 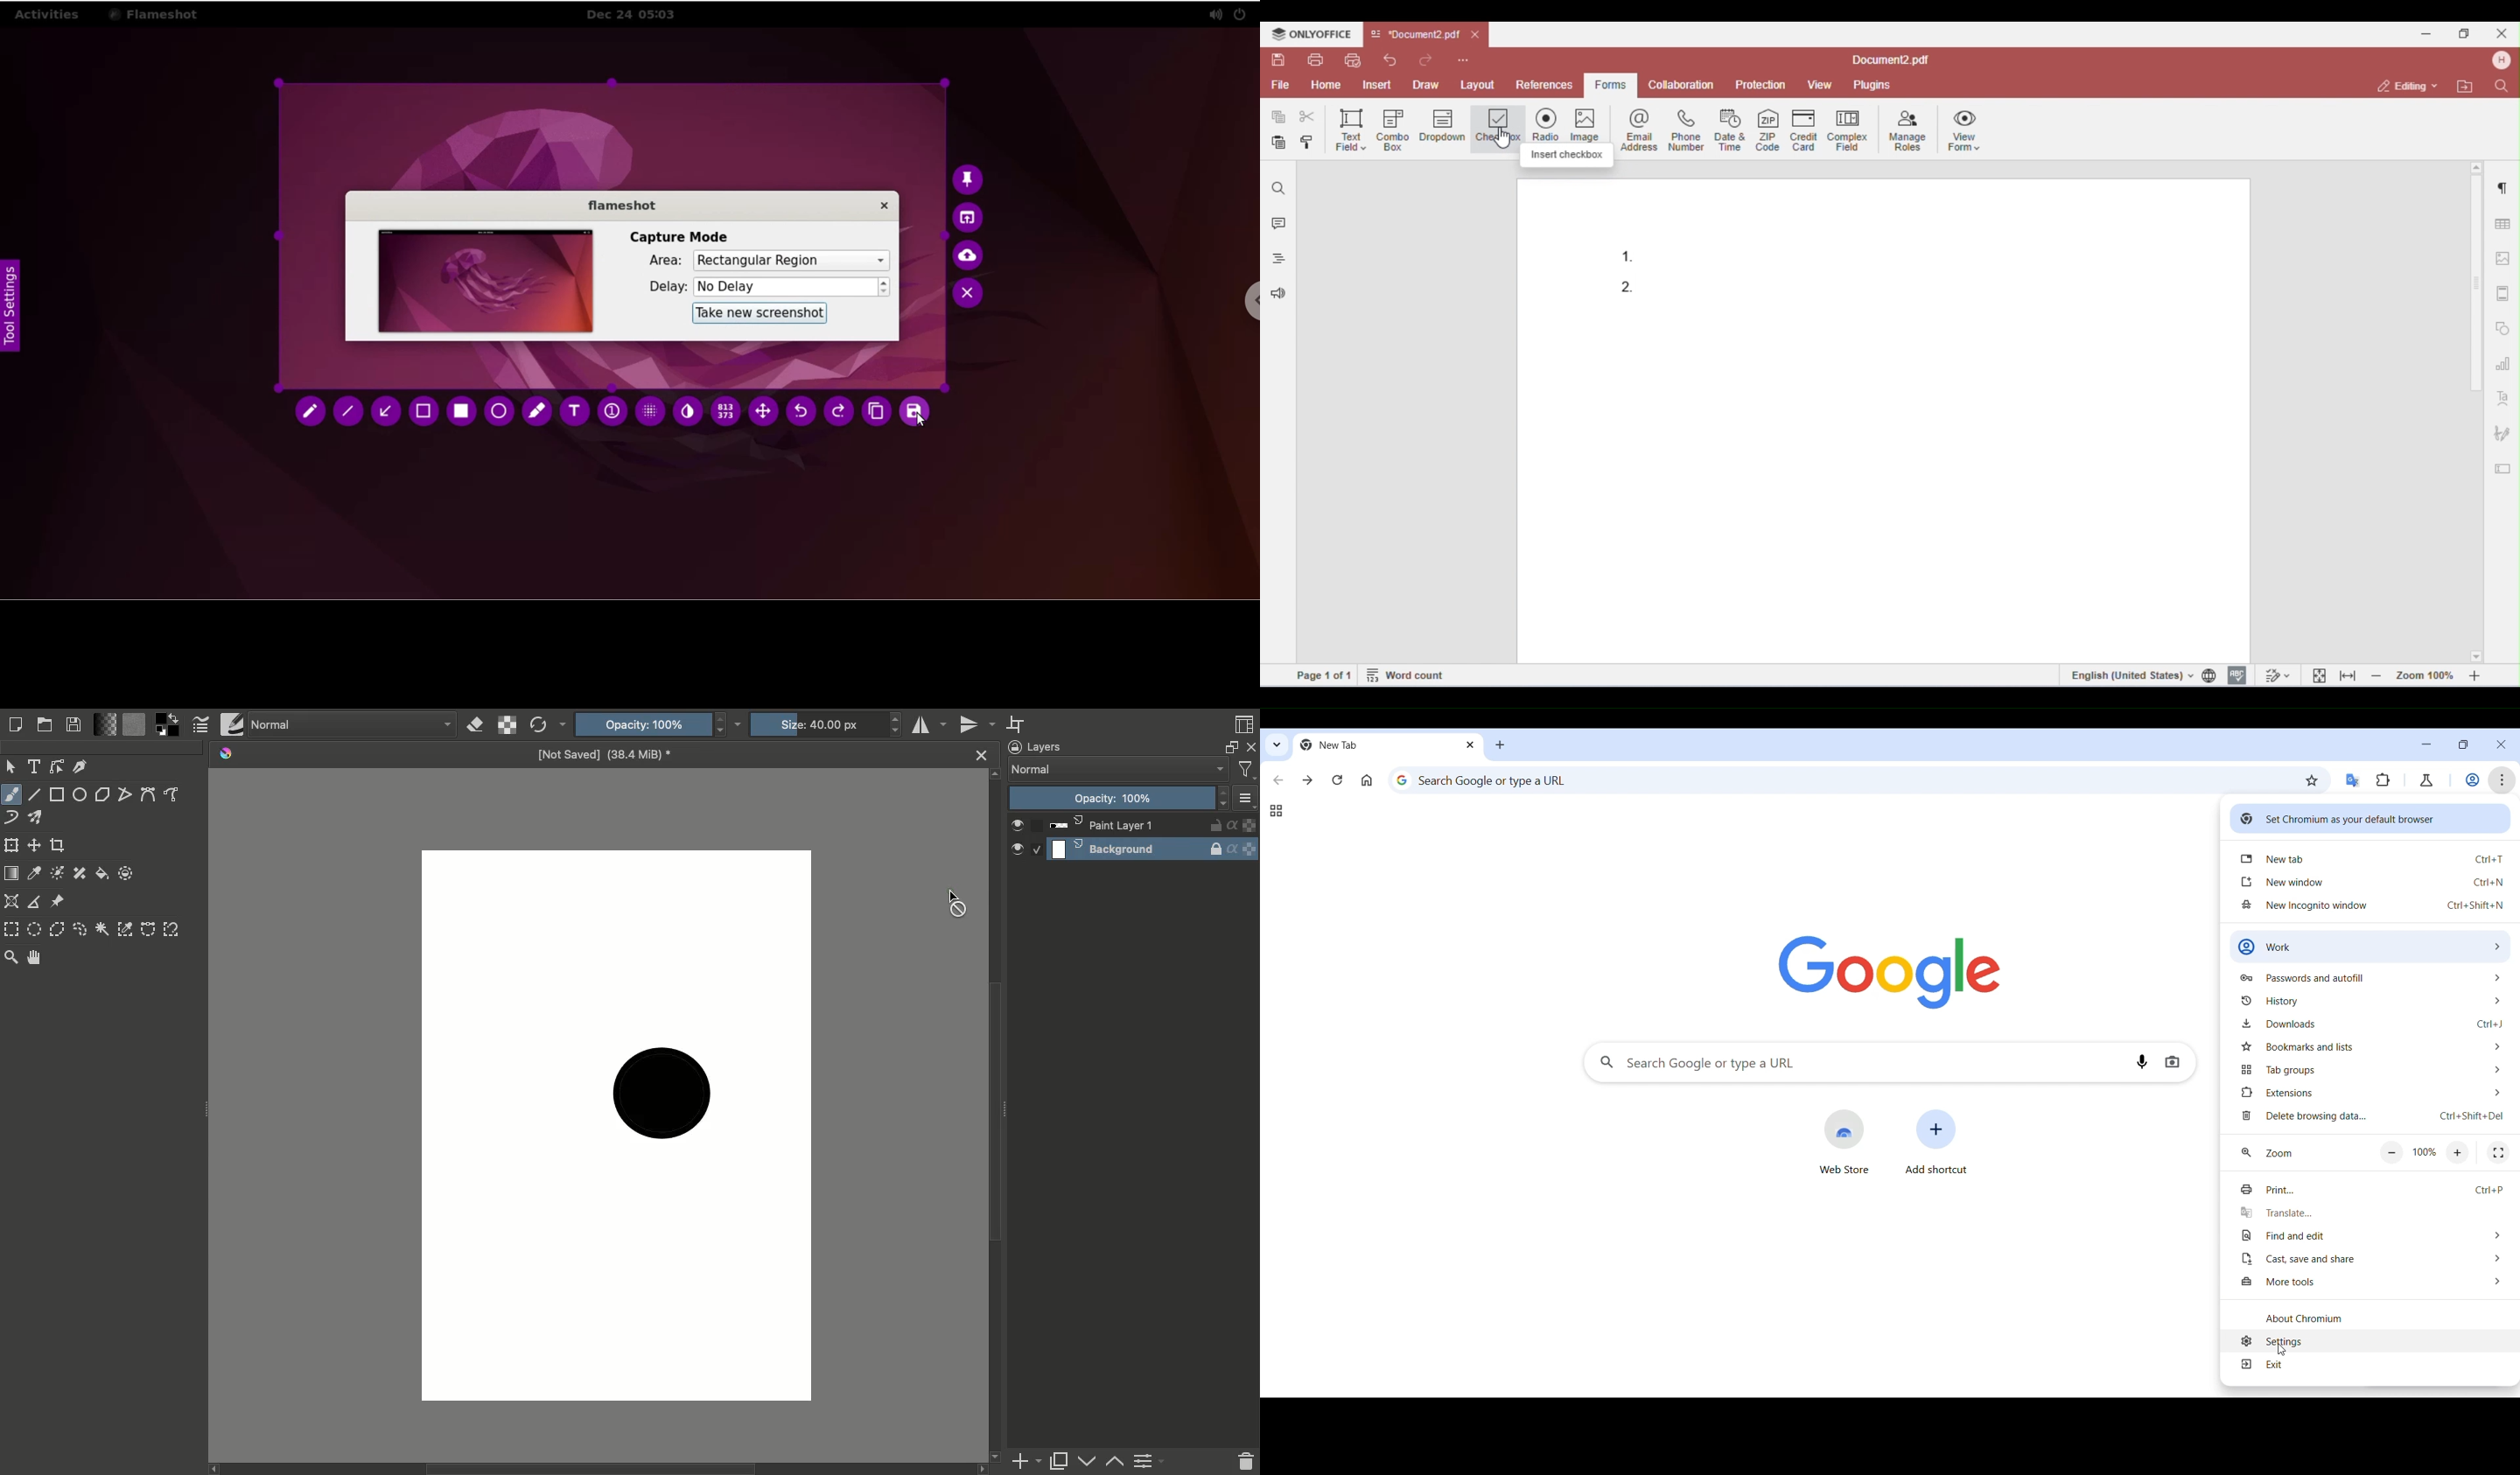 What do you see at coordinates (983, 755) in the screenshot?
I see `Close` at bounding box center [983, 755].